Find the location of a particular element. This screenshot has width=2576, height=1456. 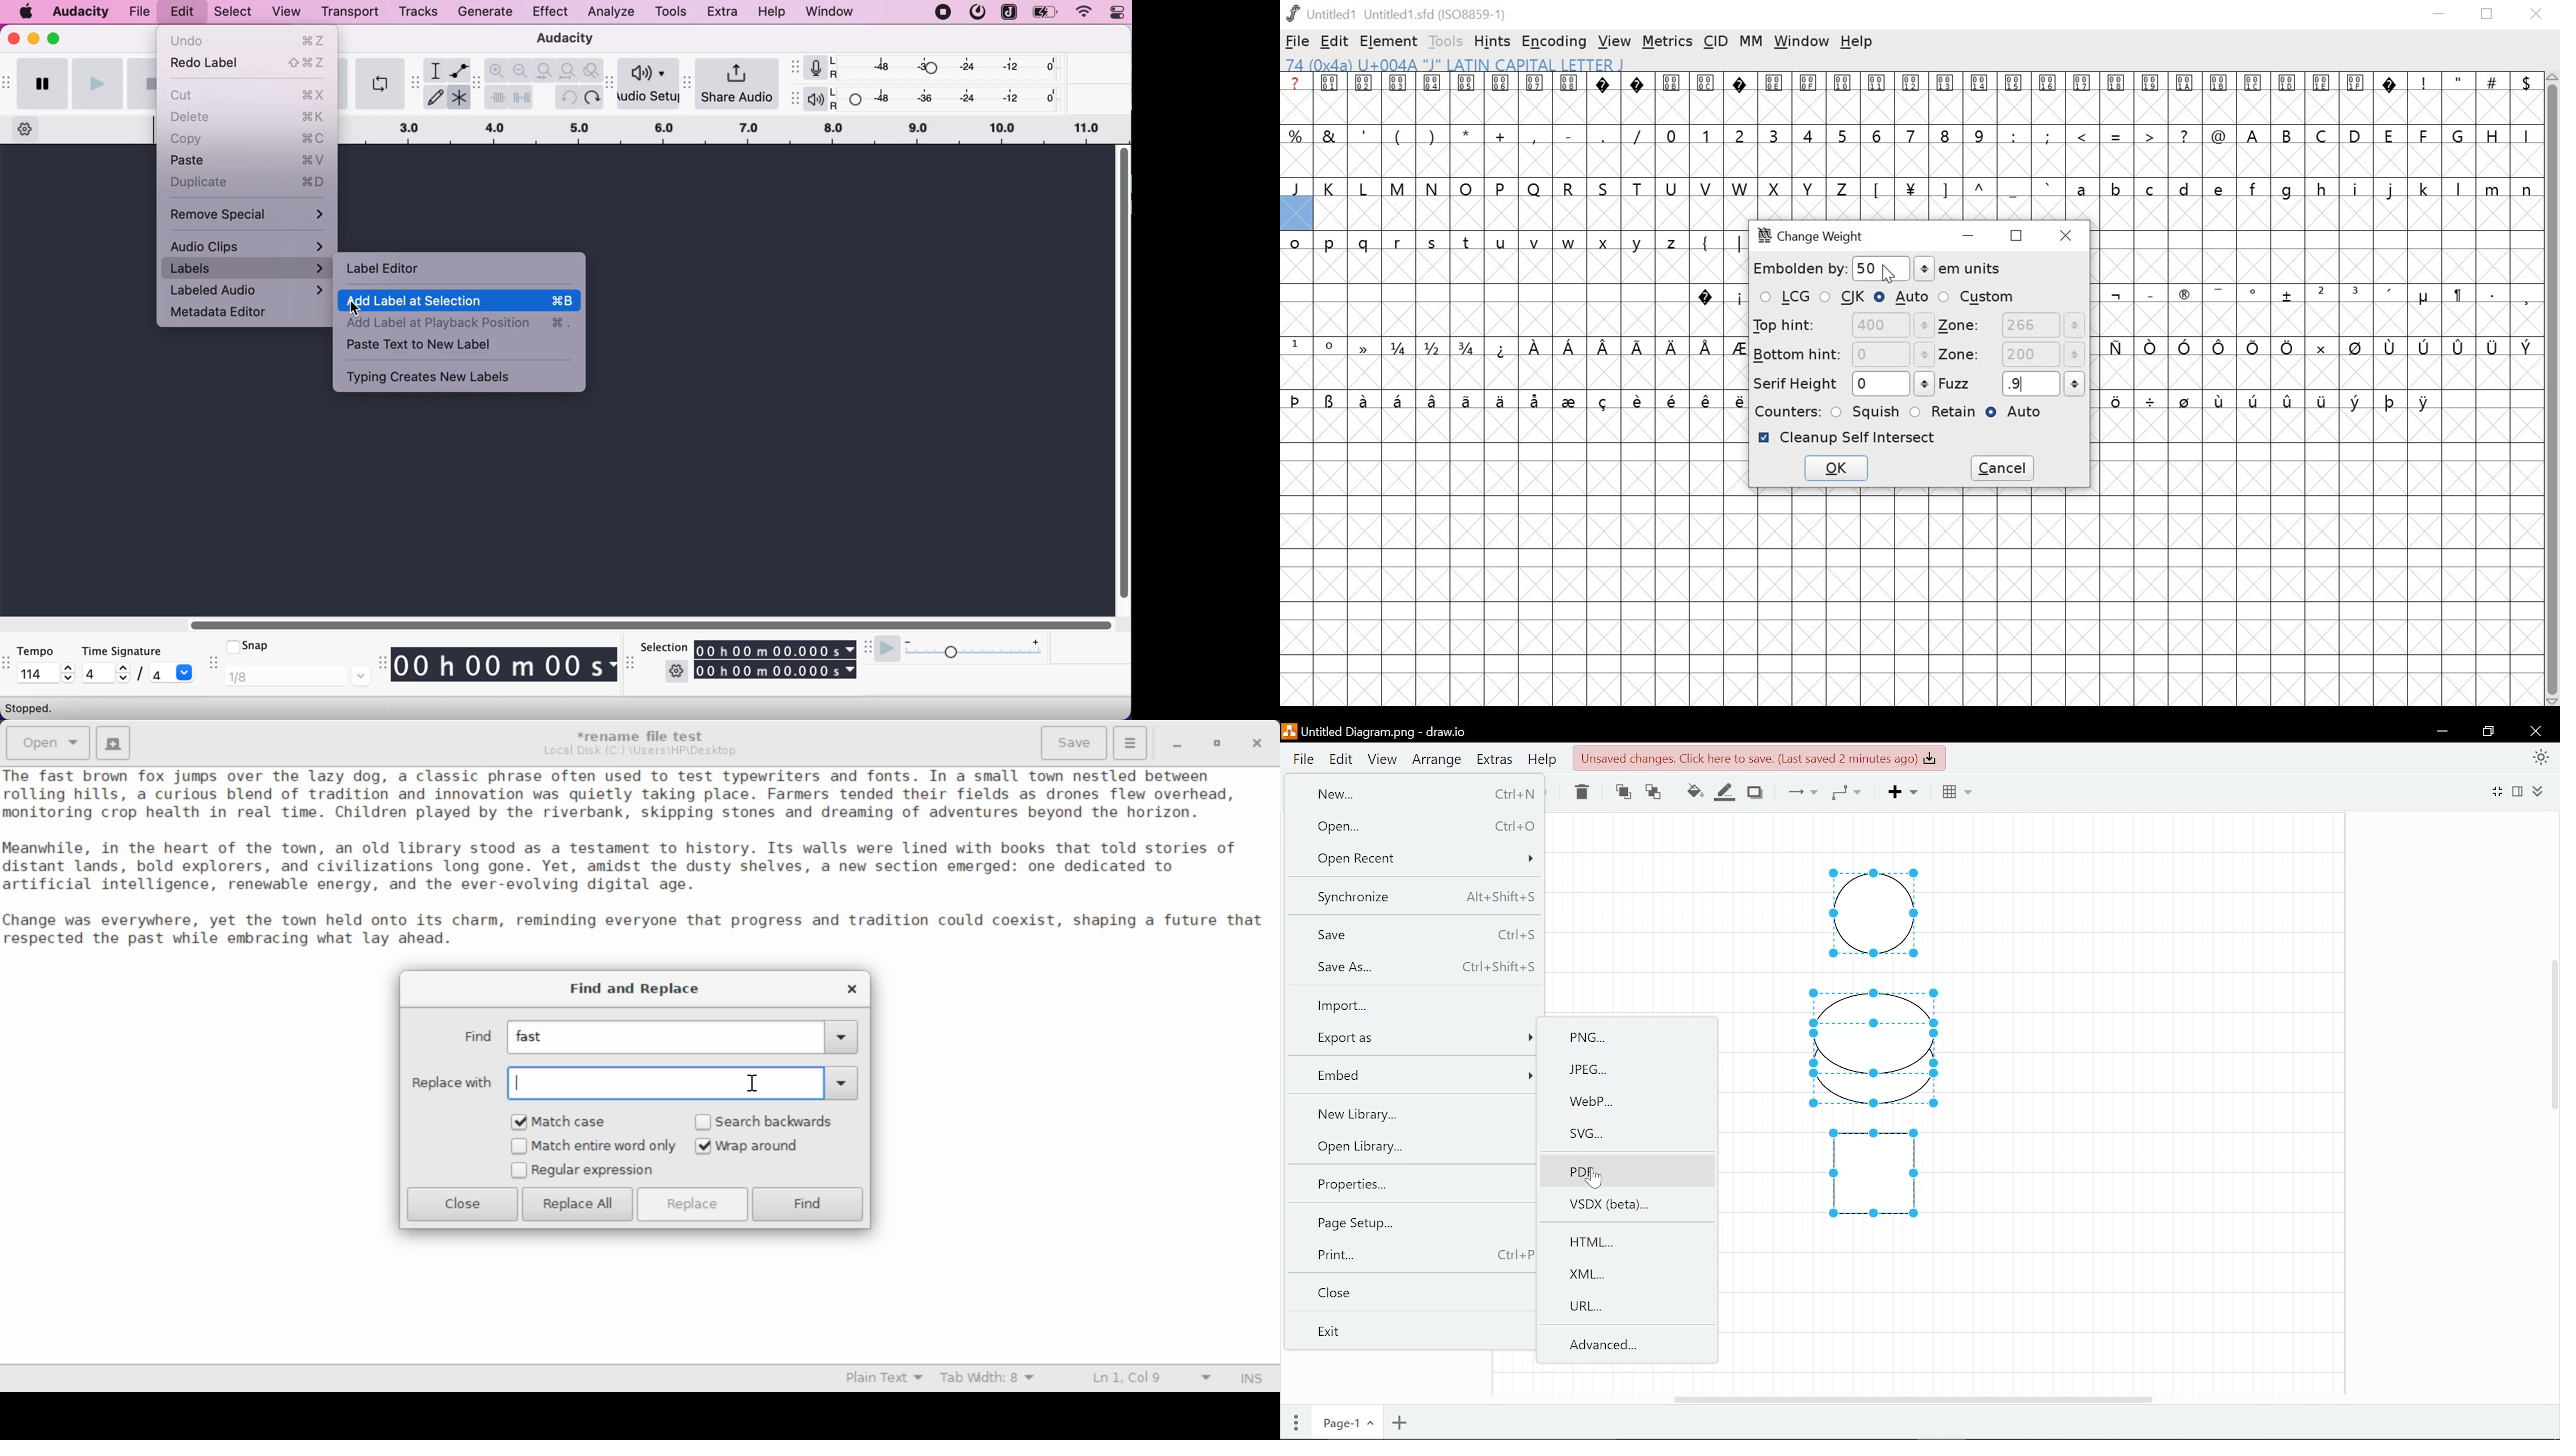

playback meter is located at coordinates (815, 99).